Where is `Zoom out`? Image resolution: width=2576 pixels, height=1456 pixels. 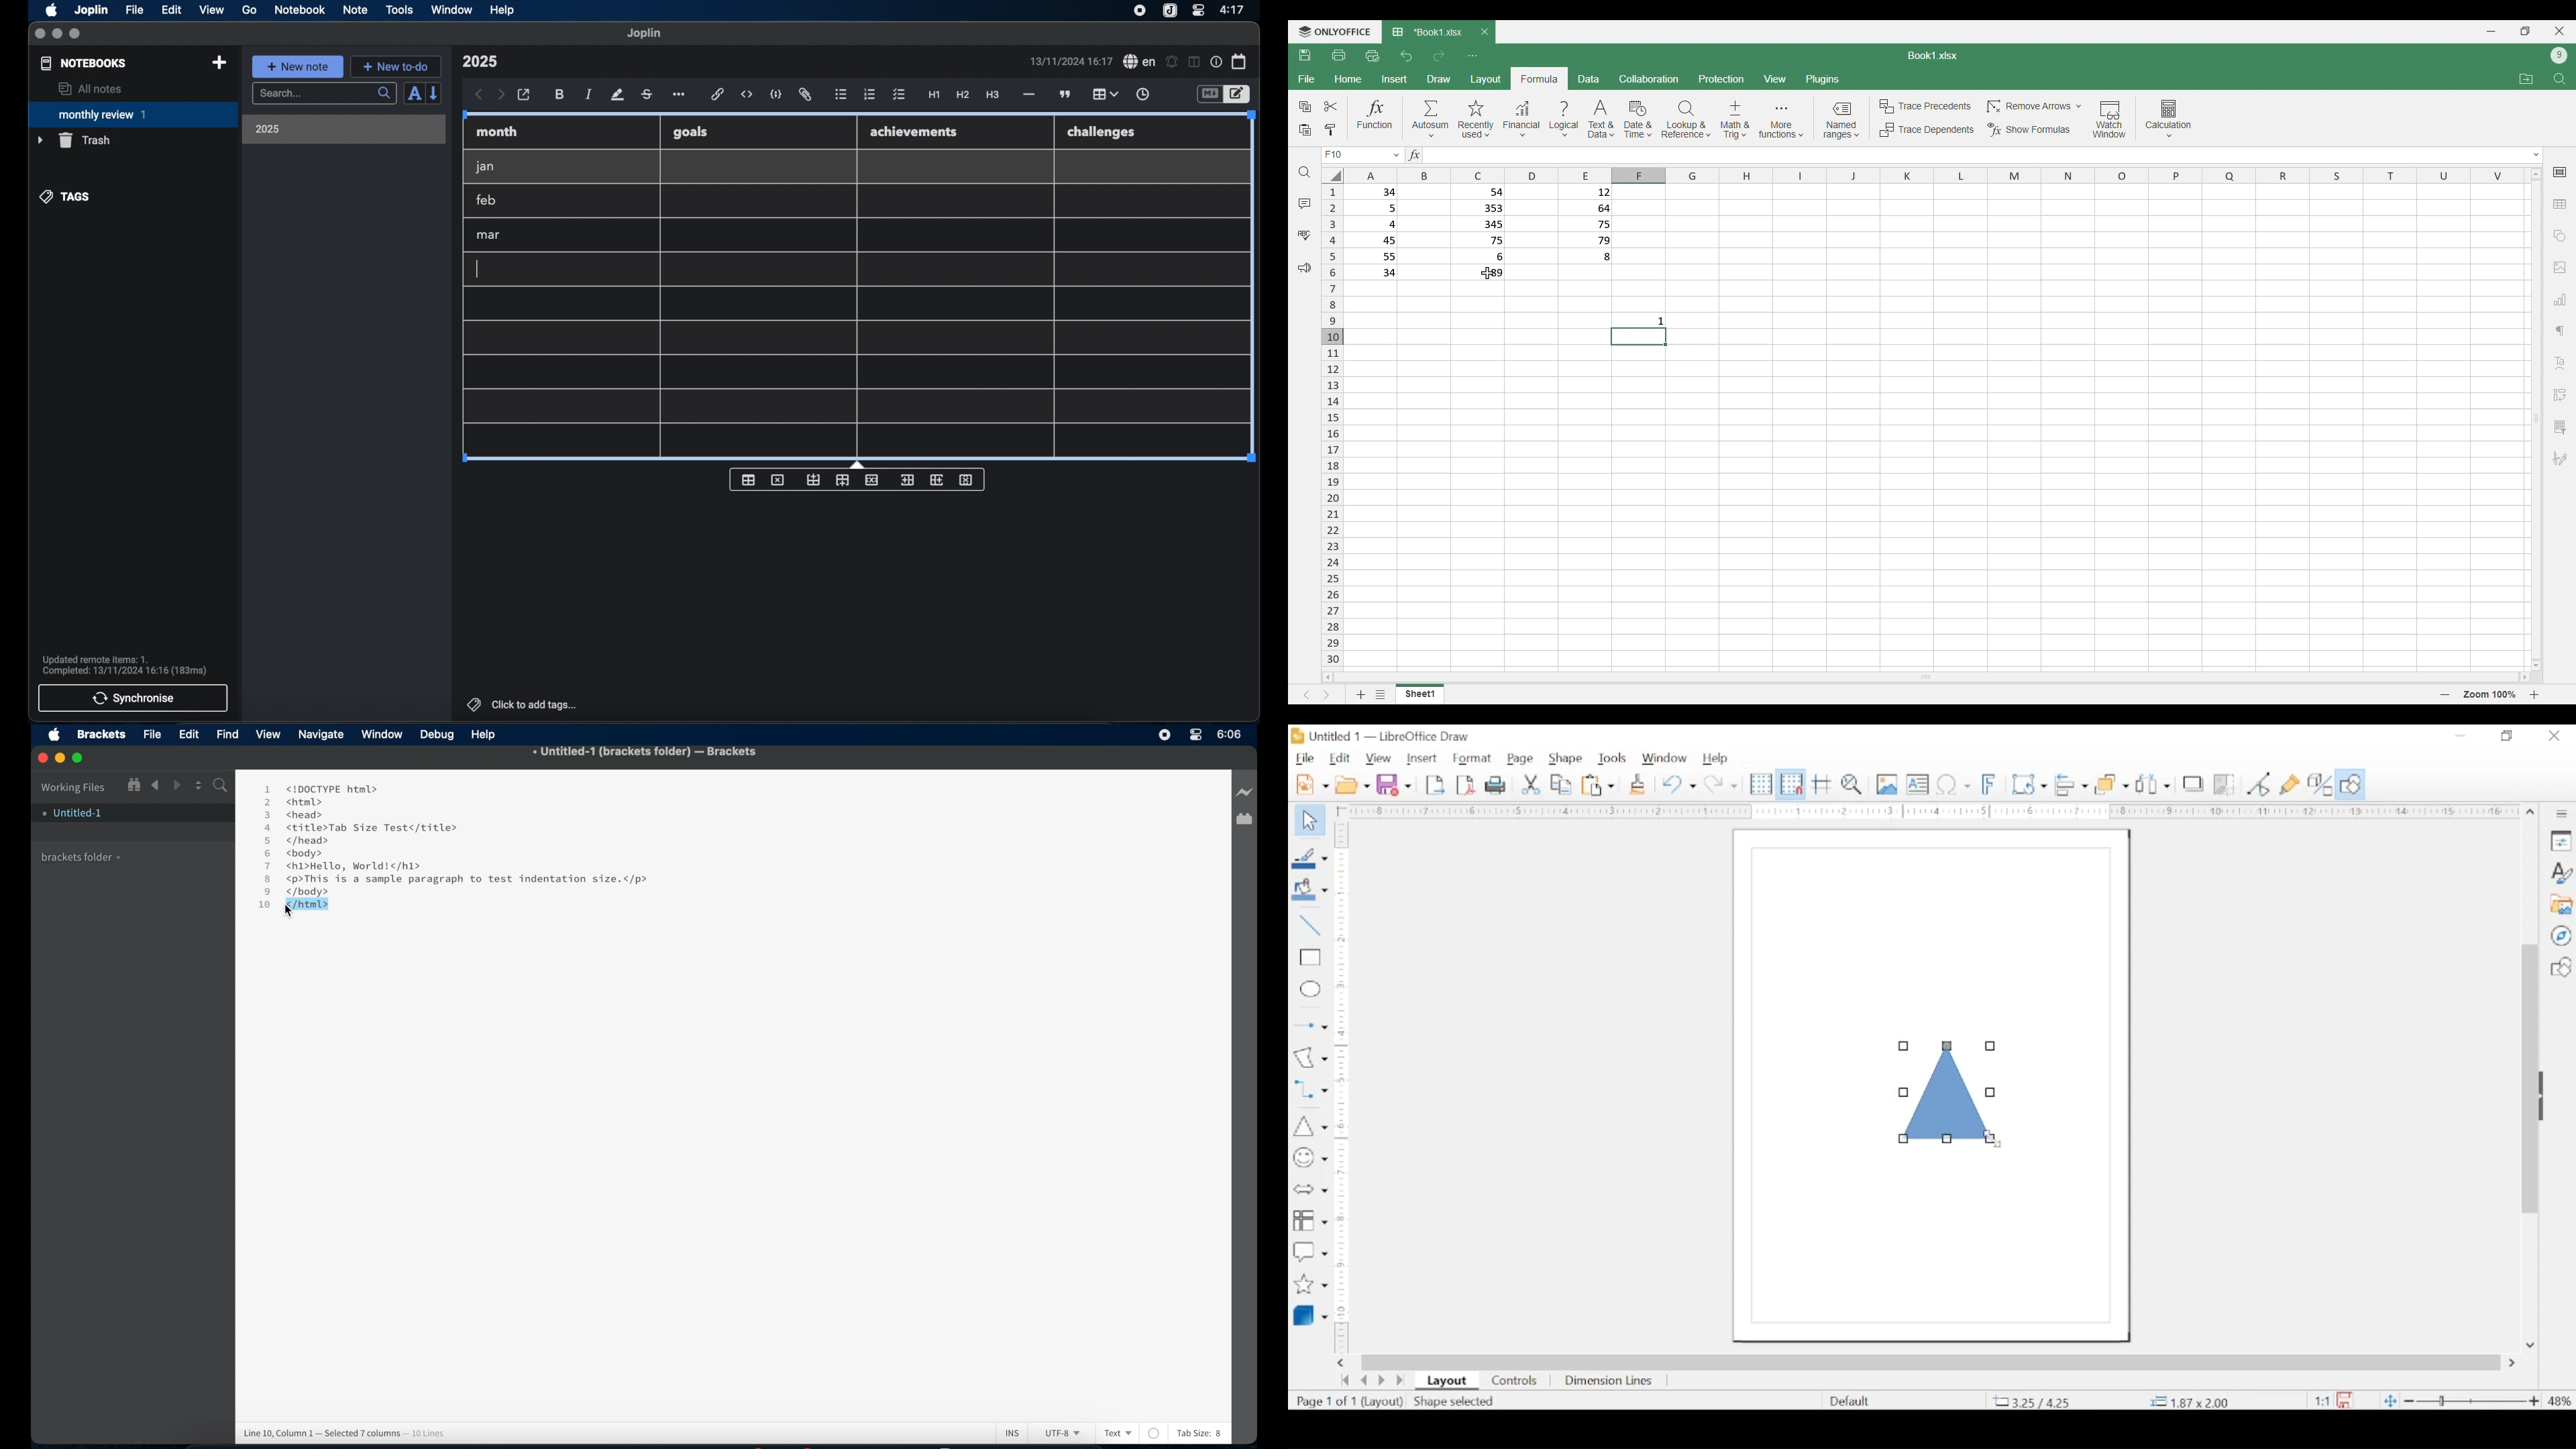 Zoom out is located at coordinates (2445, 694).